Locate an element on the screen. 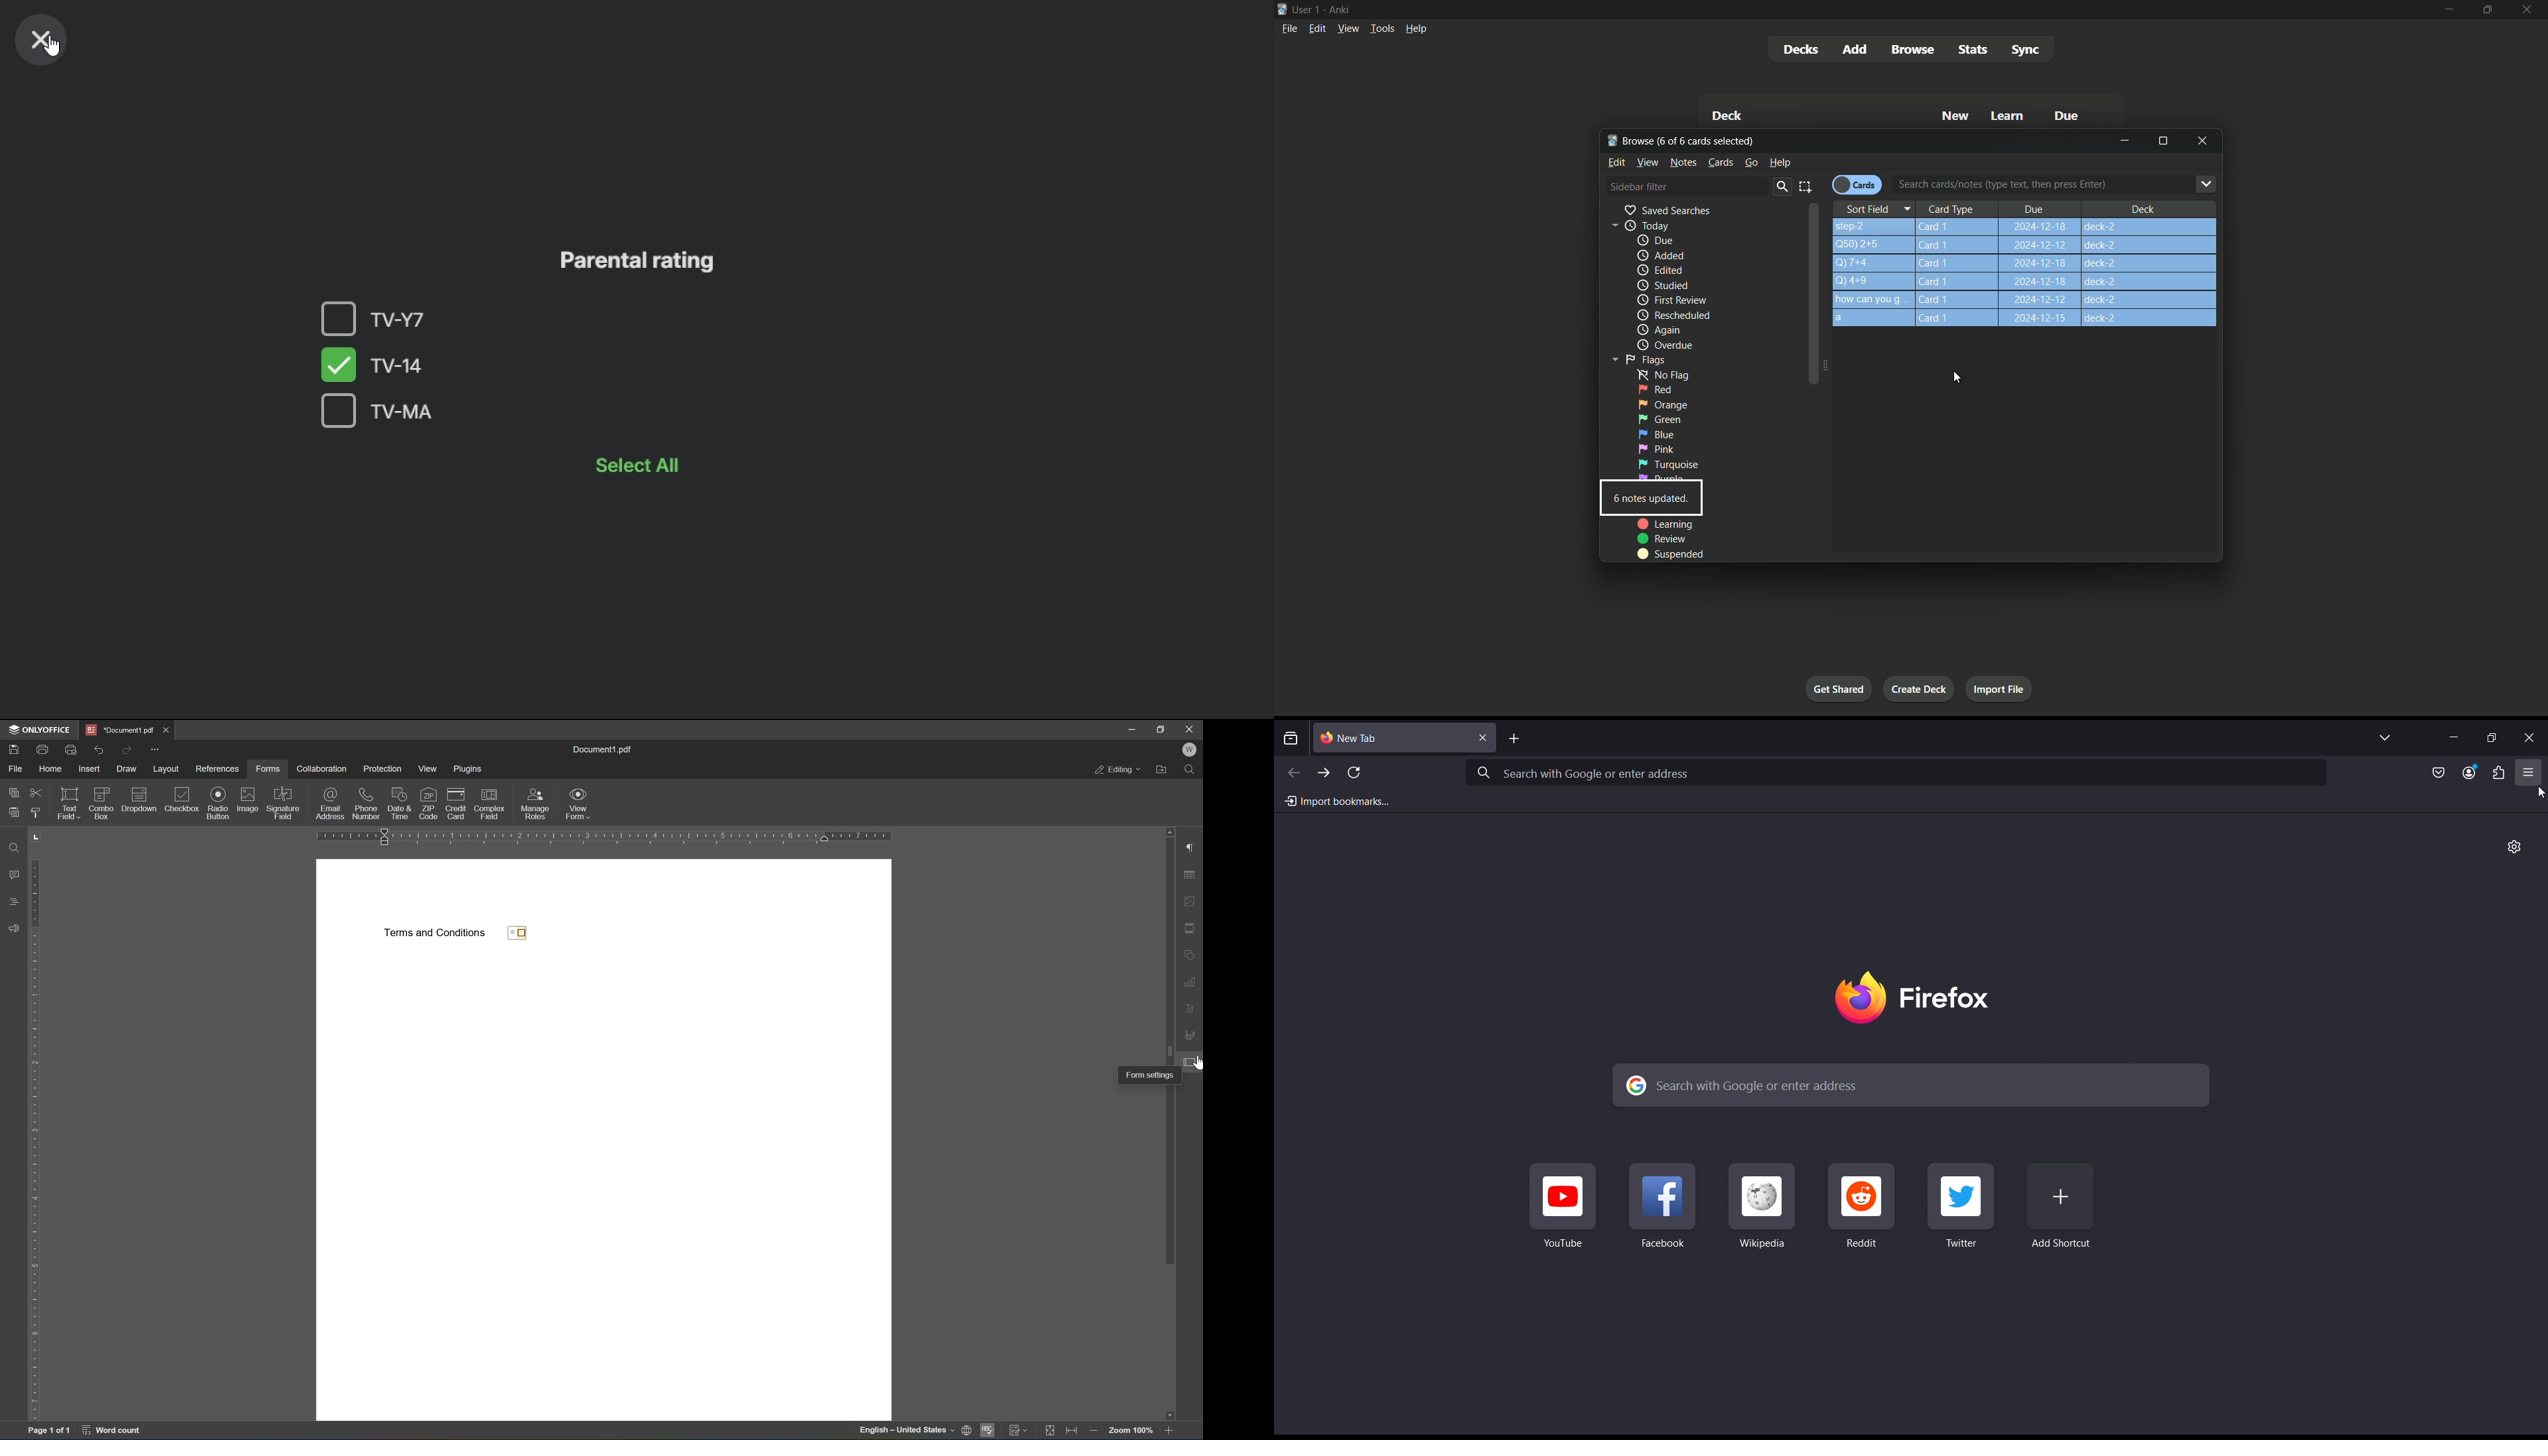 This screenshot has height=1456, width=2548. fit to slide is located at coordinates (1048, 1432).